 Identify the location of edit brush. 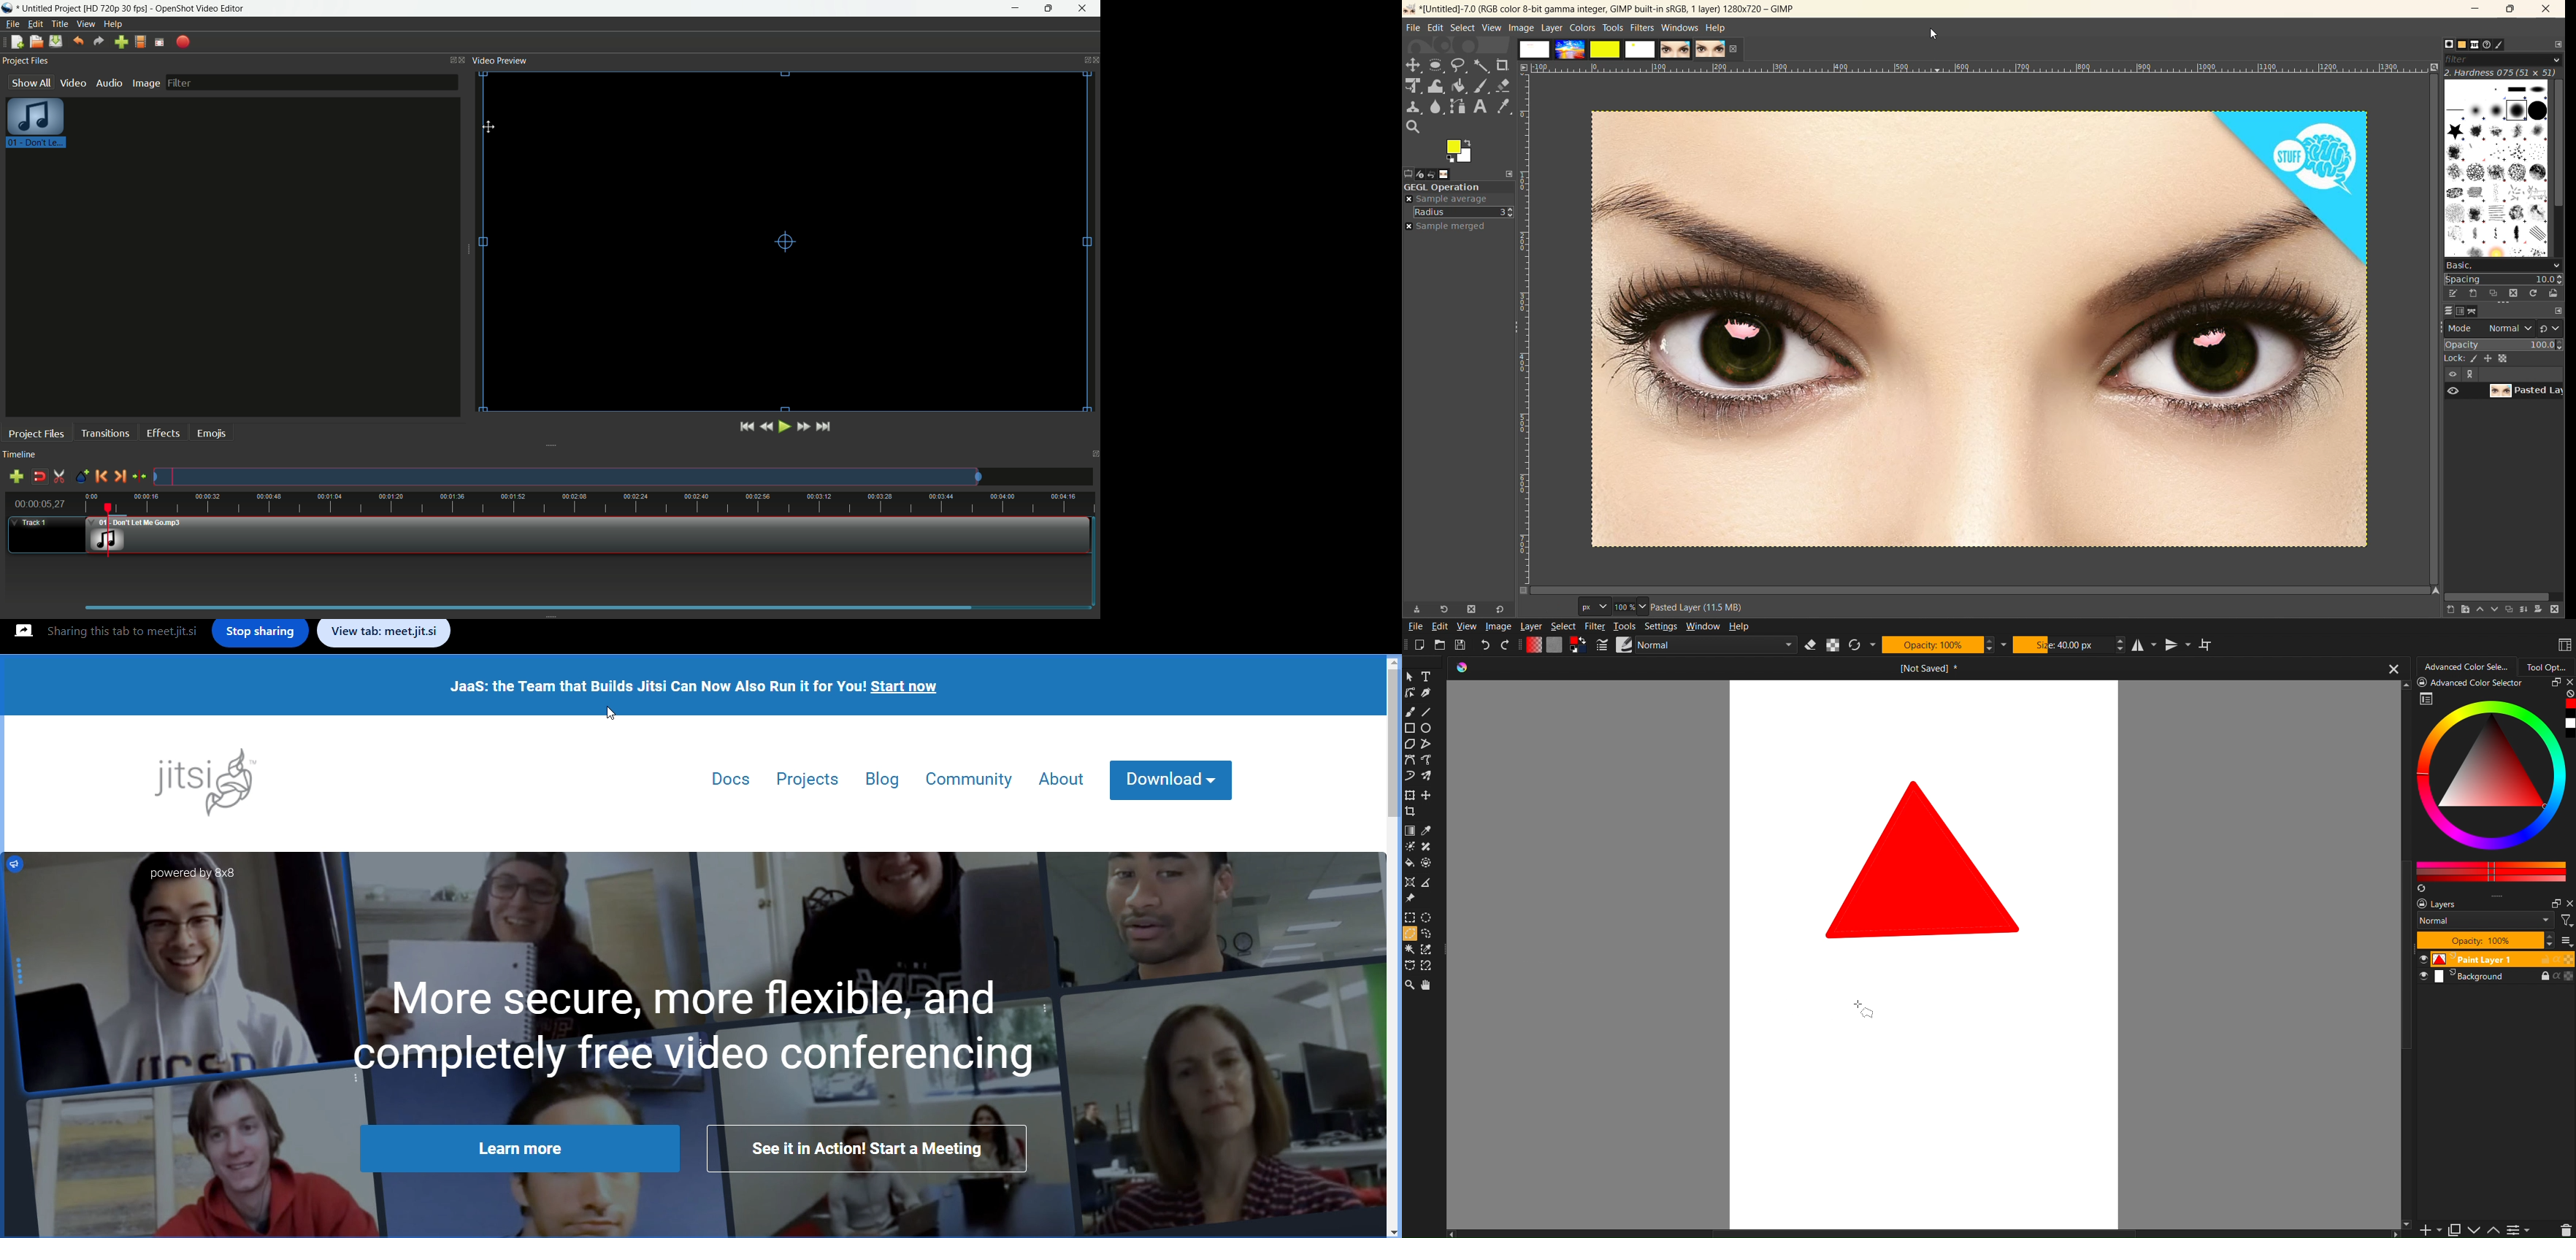
(2454, 294).